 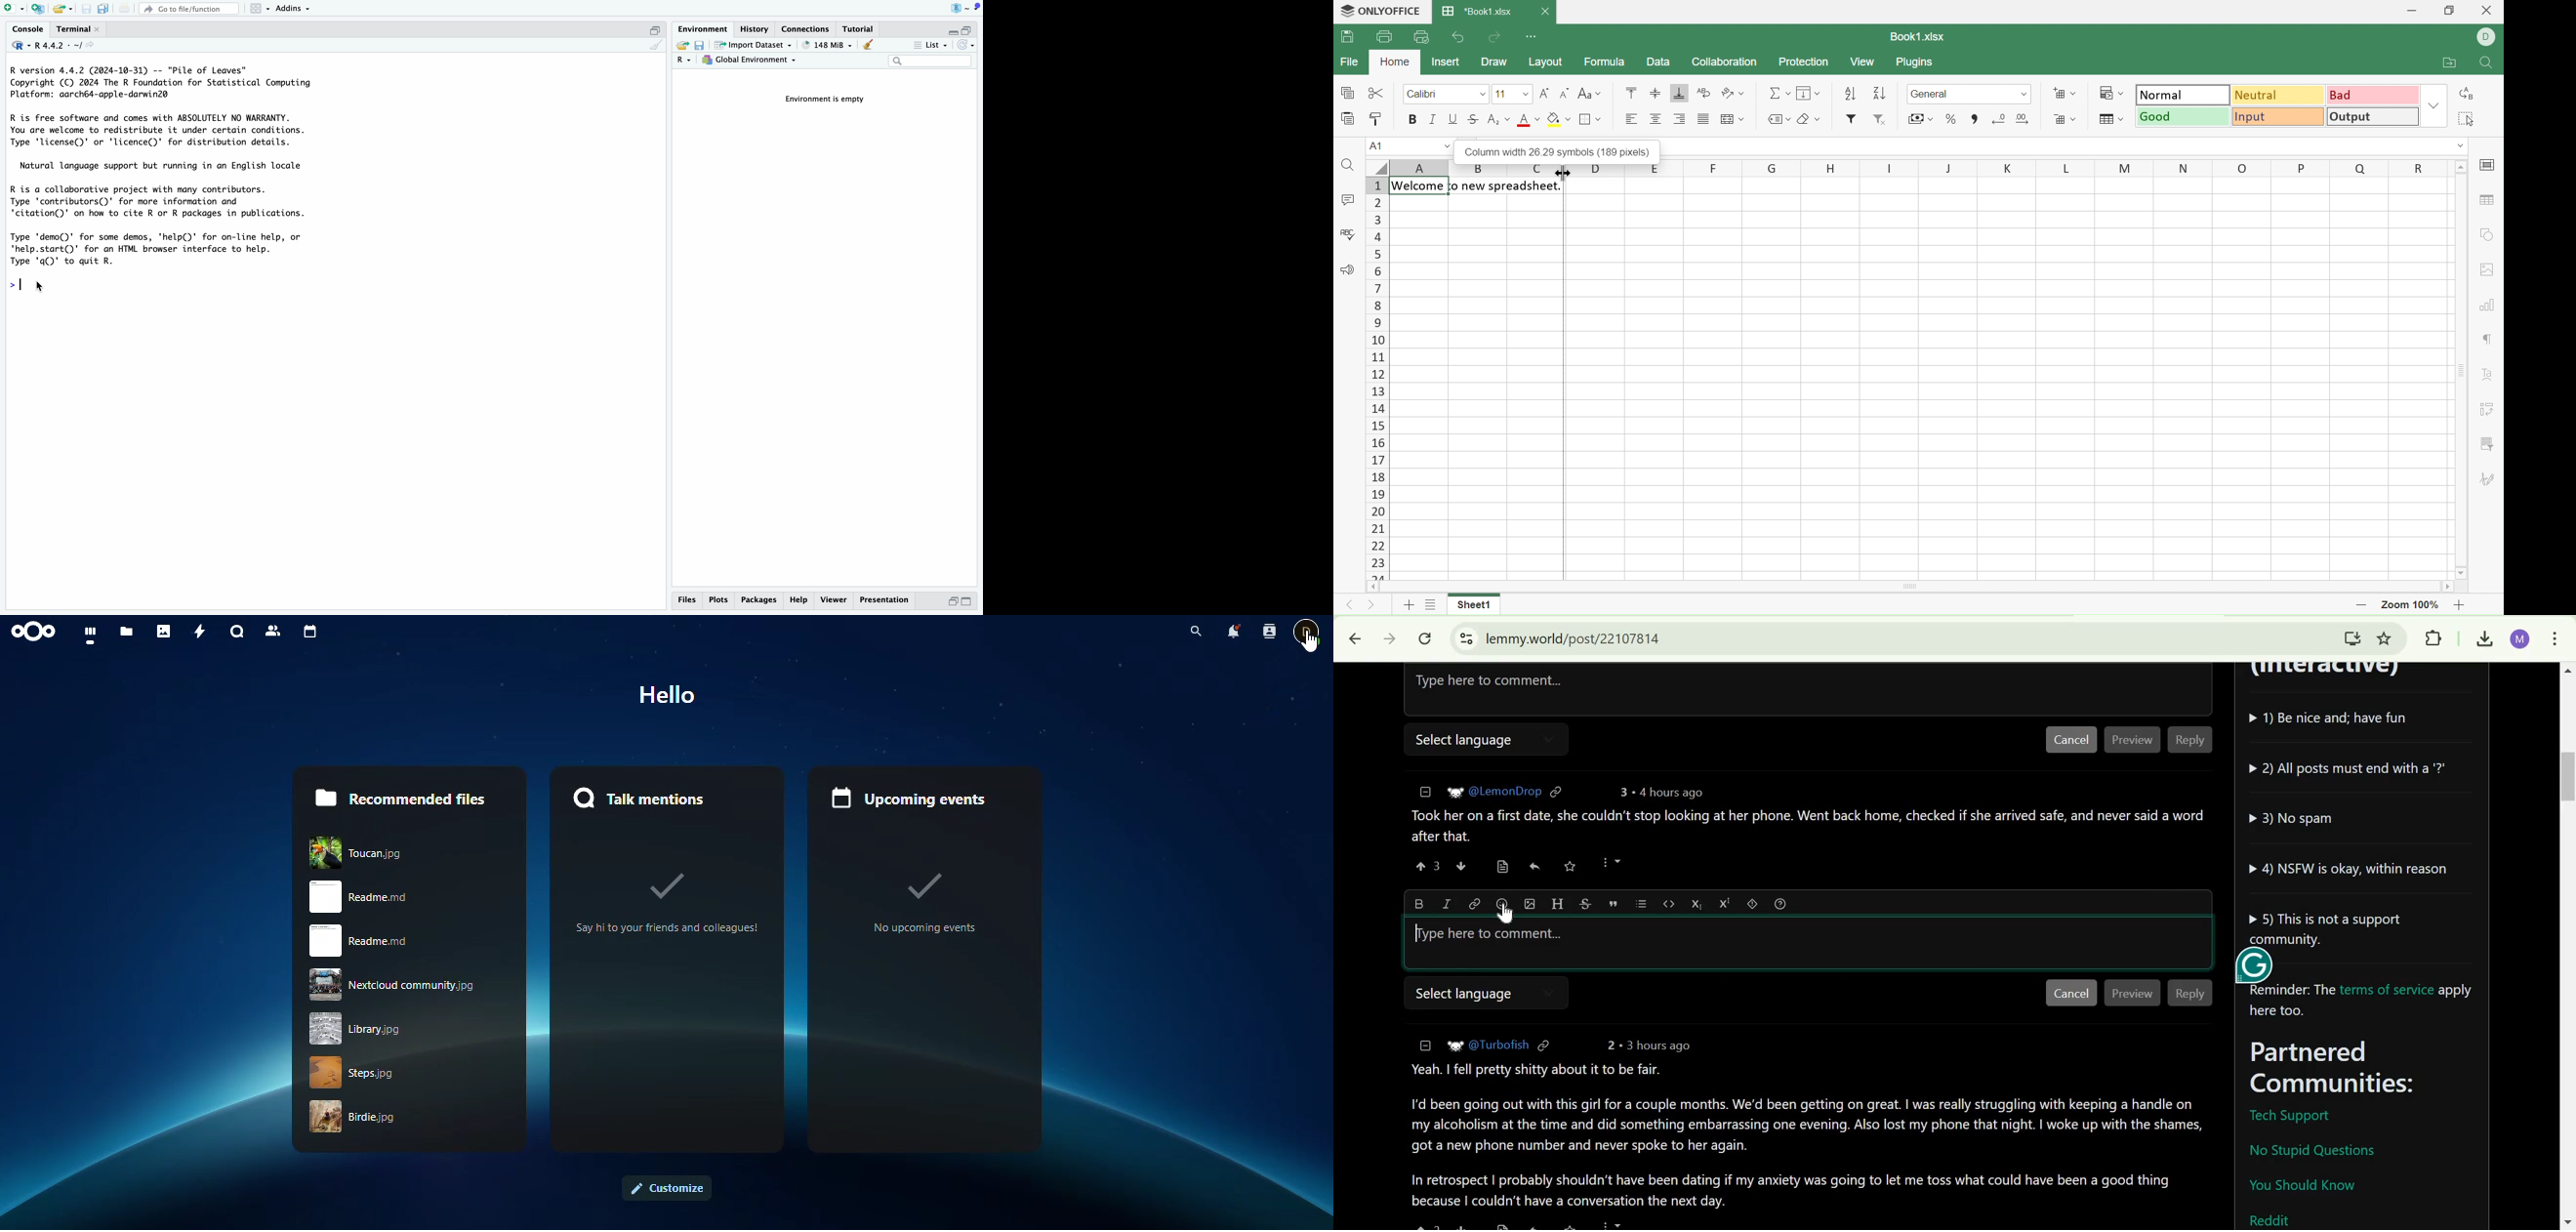 What do you see at coordinates (1562, 173) in the screenshot?
I see `Cursor` at bounding box center [1562, 173].